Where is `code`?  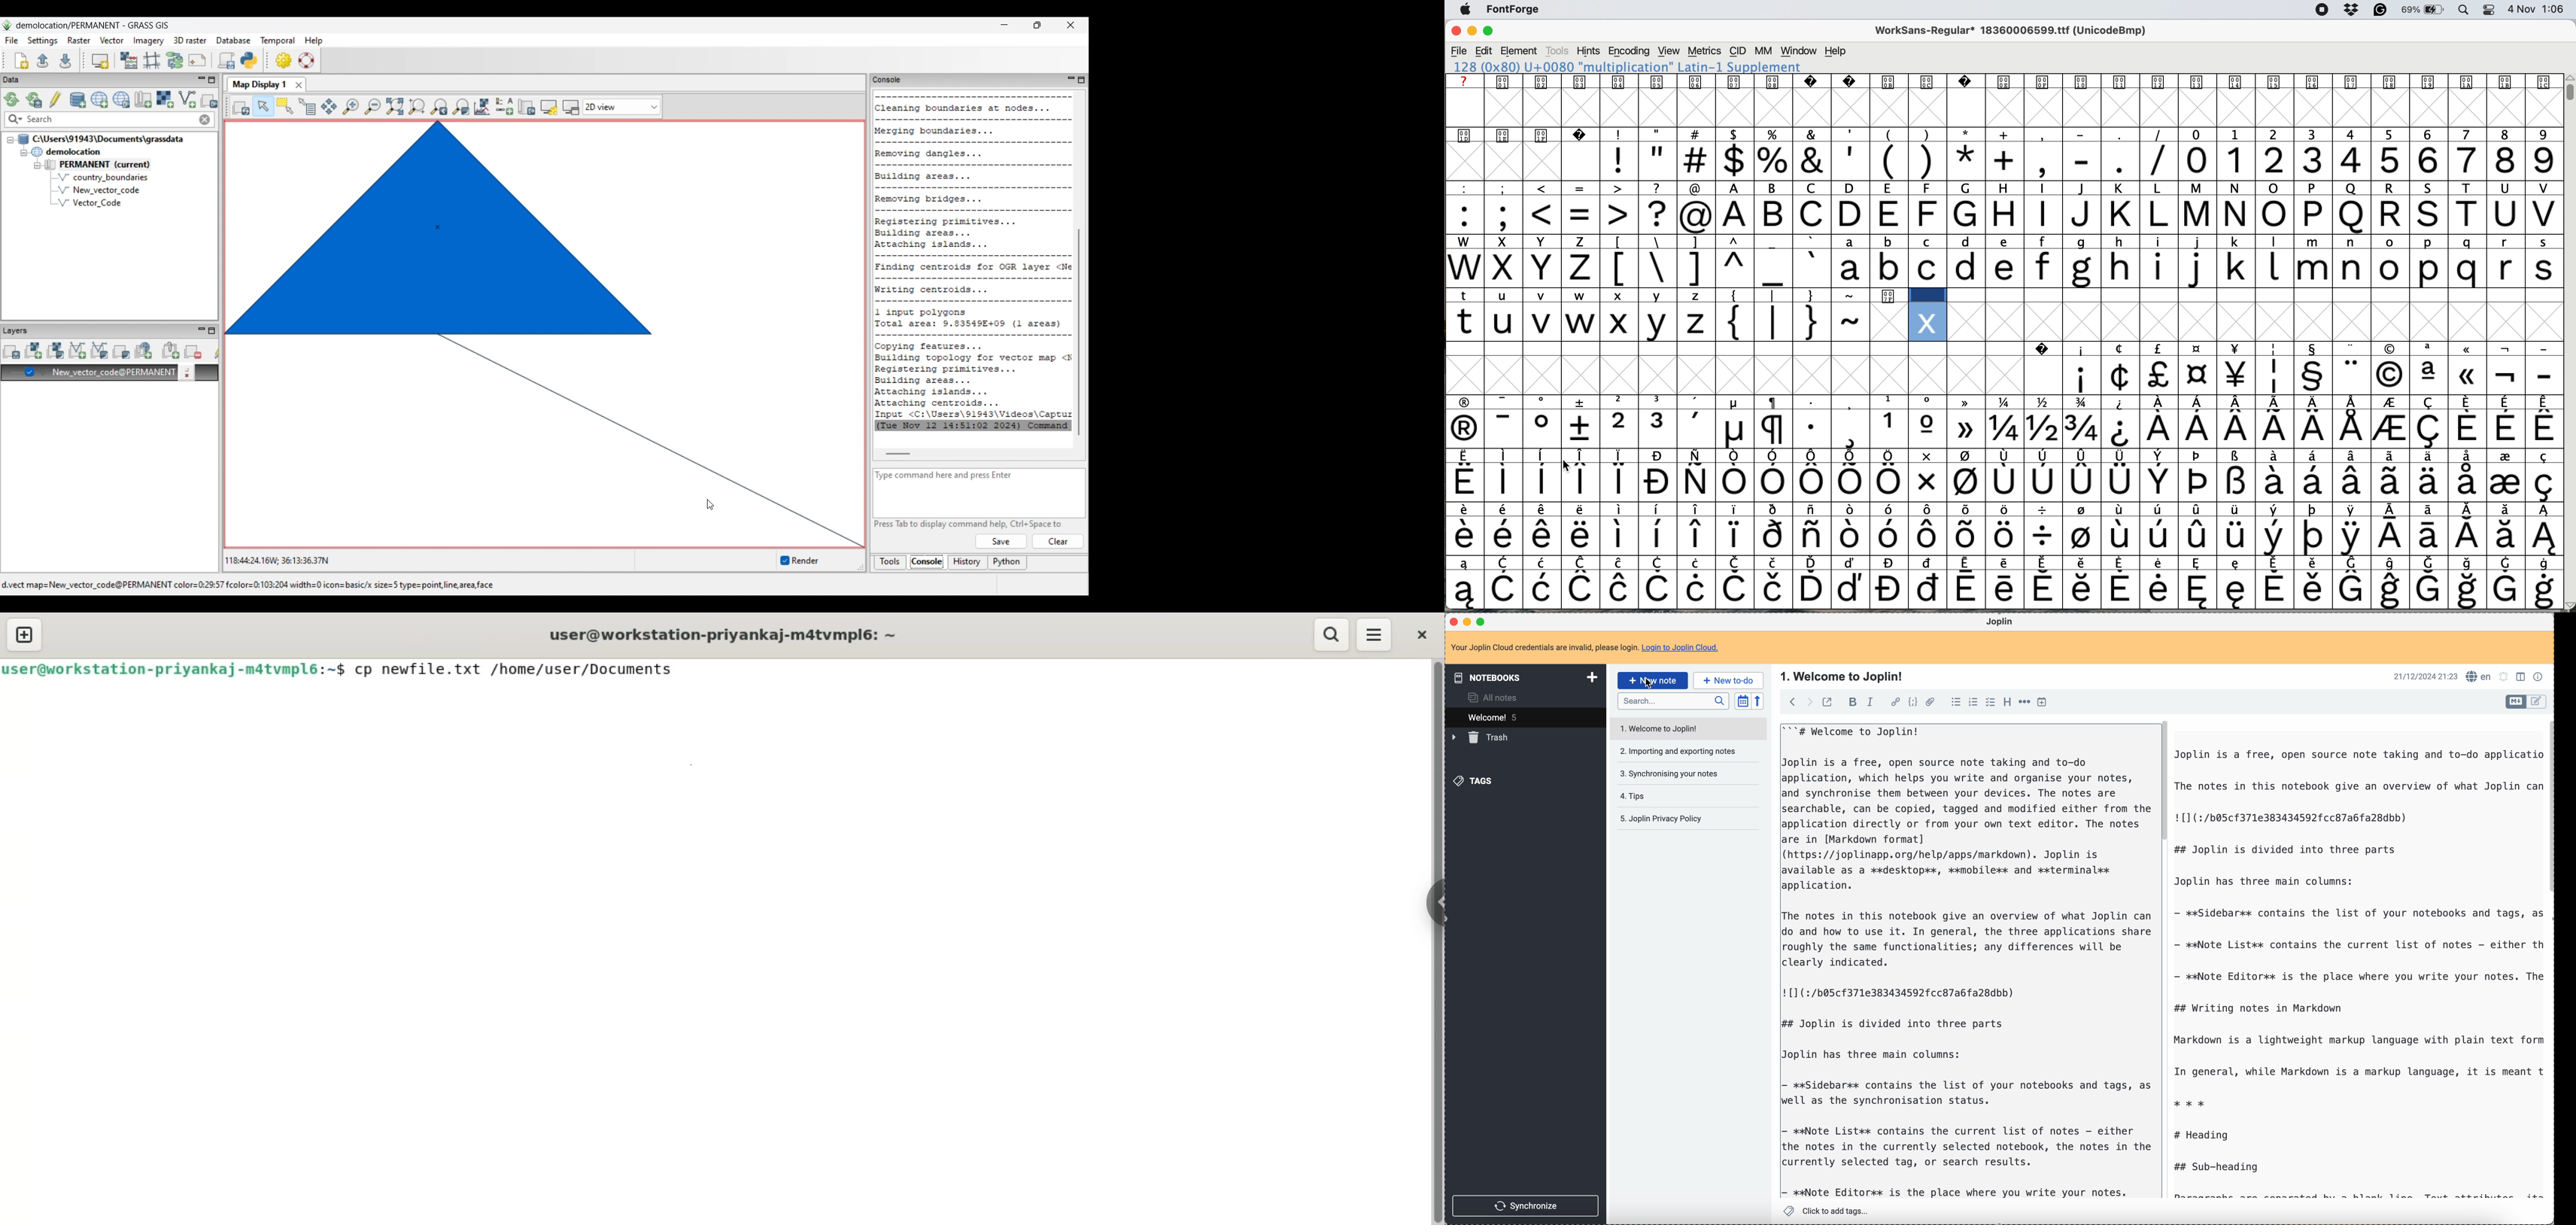 code is located at coordinates (1913, 703).